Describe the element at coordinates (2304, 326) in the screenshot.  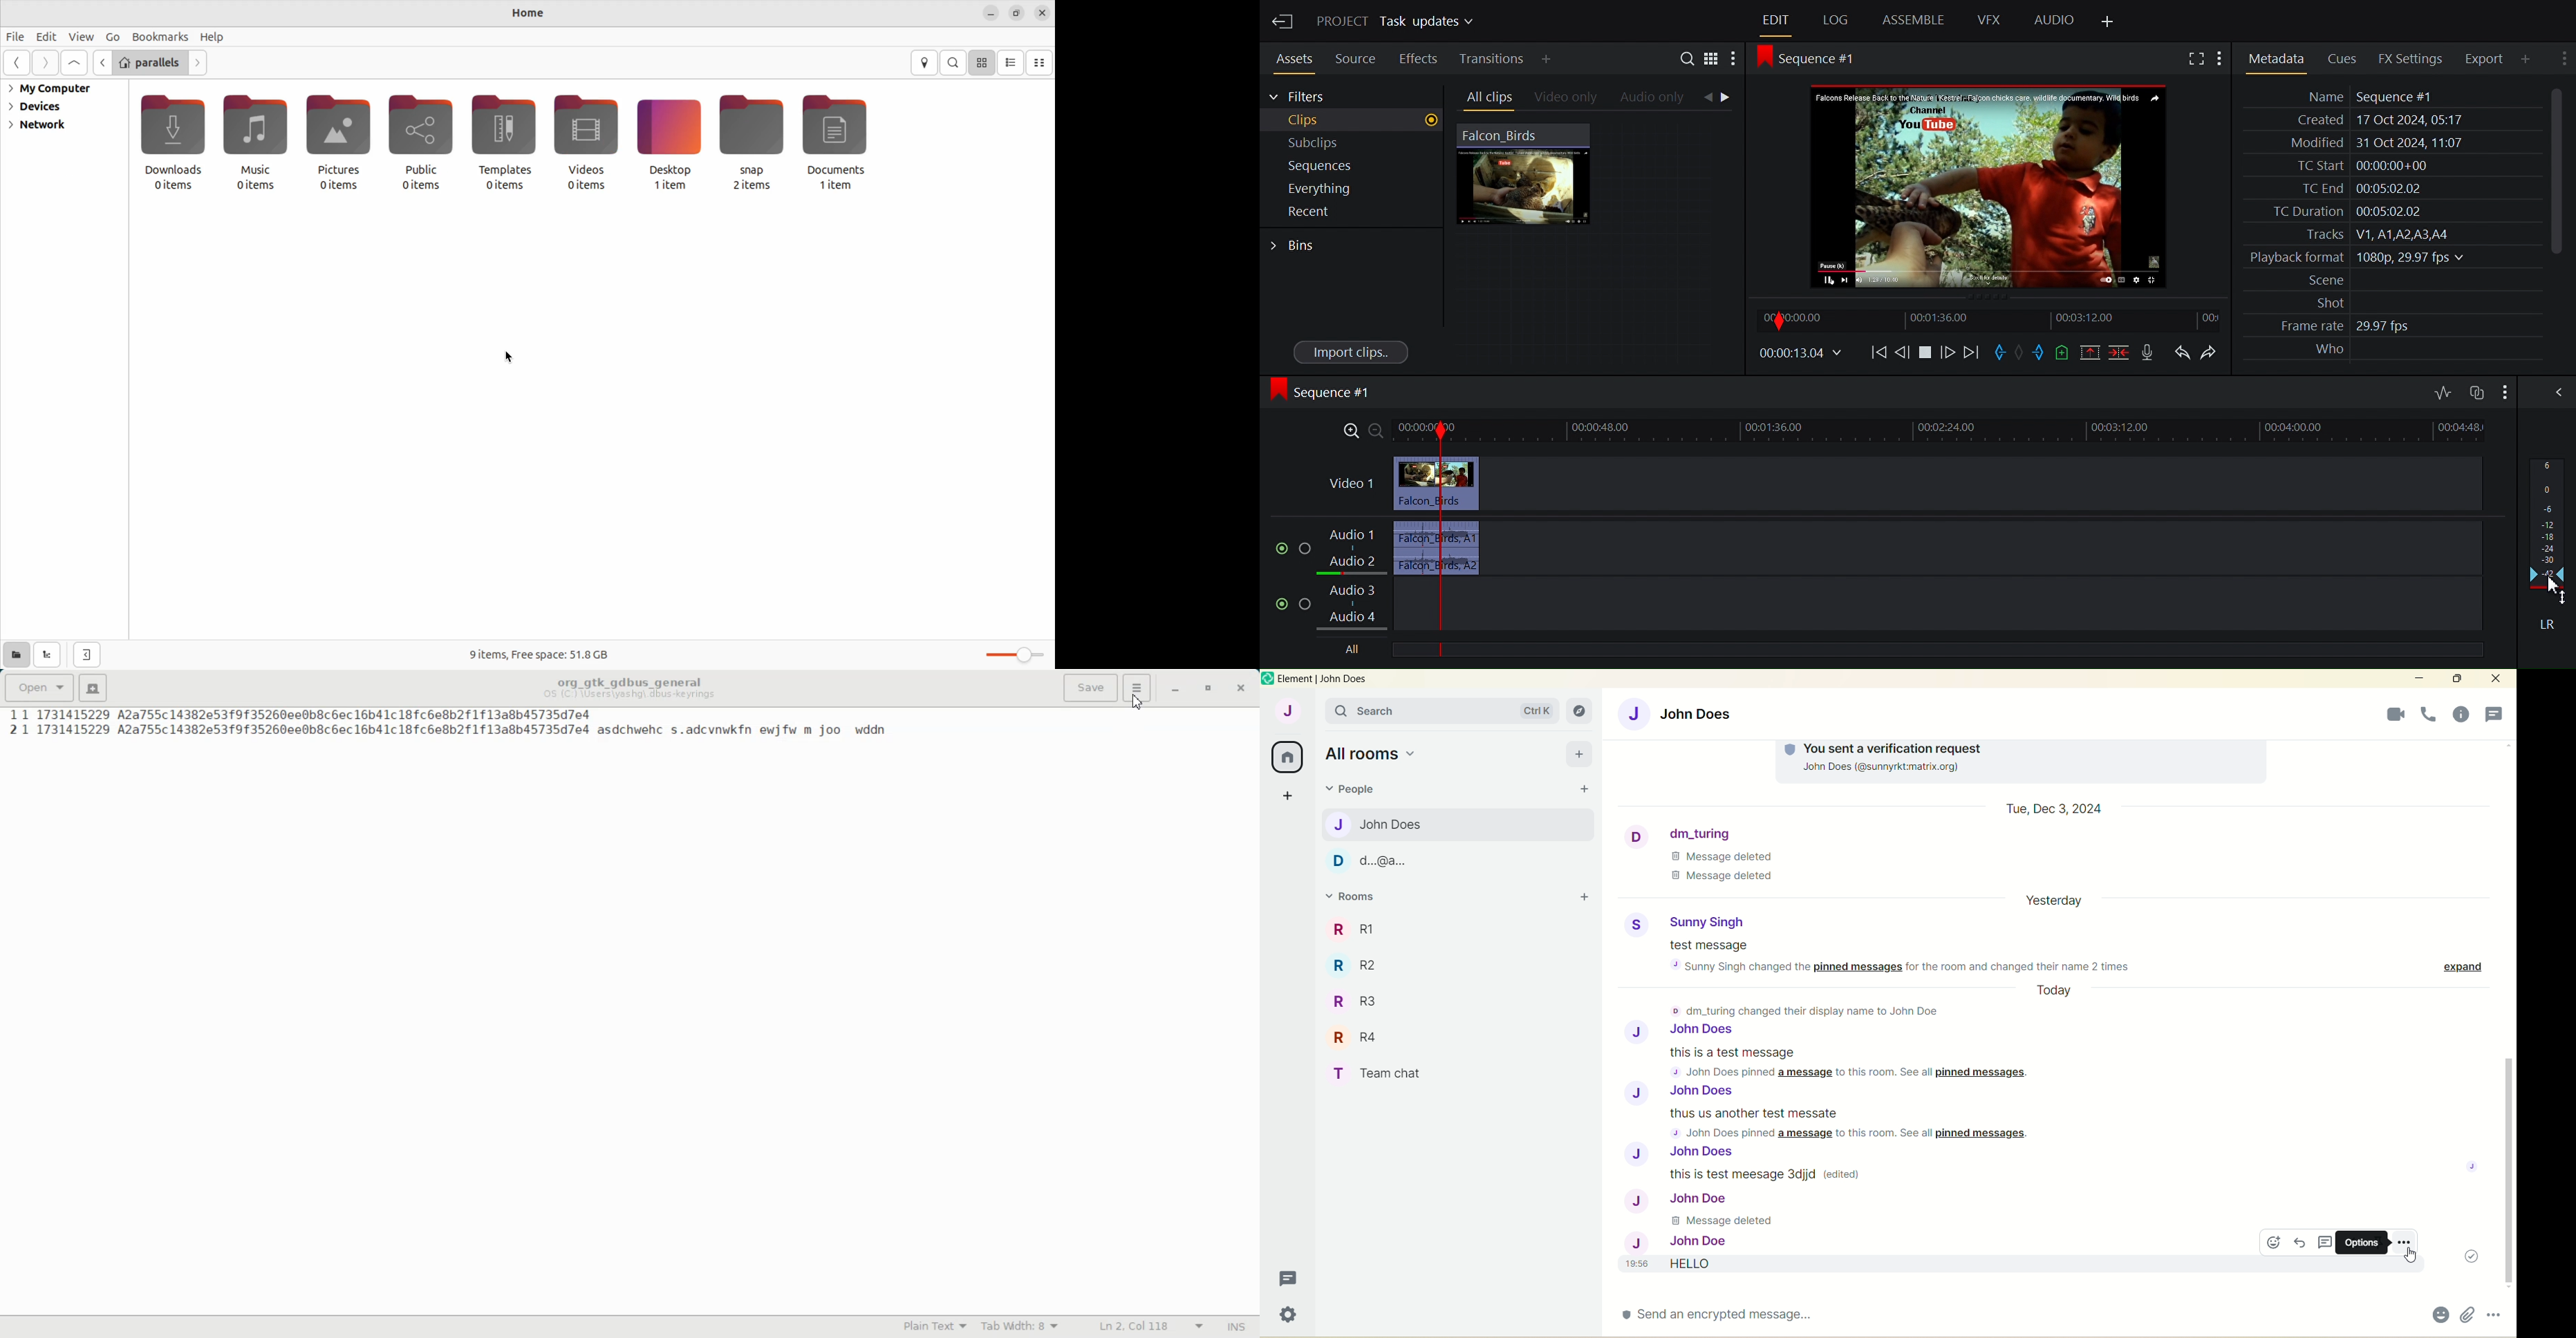
I see `Frame rate` at that location.